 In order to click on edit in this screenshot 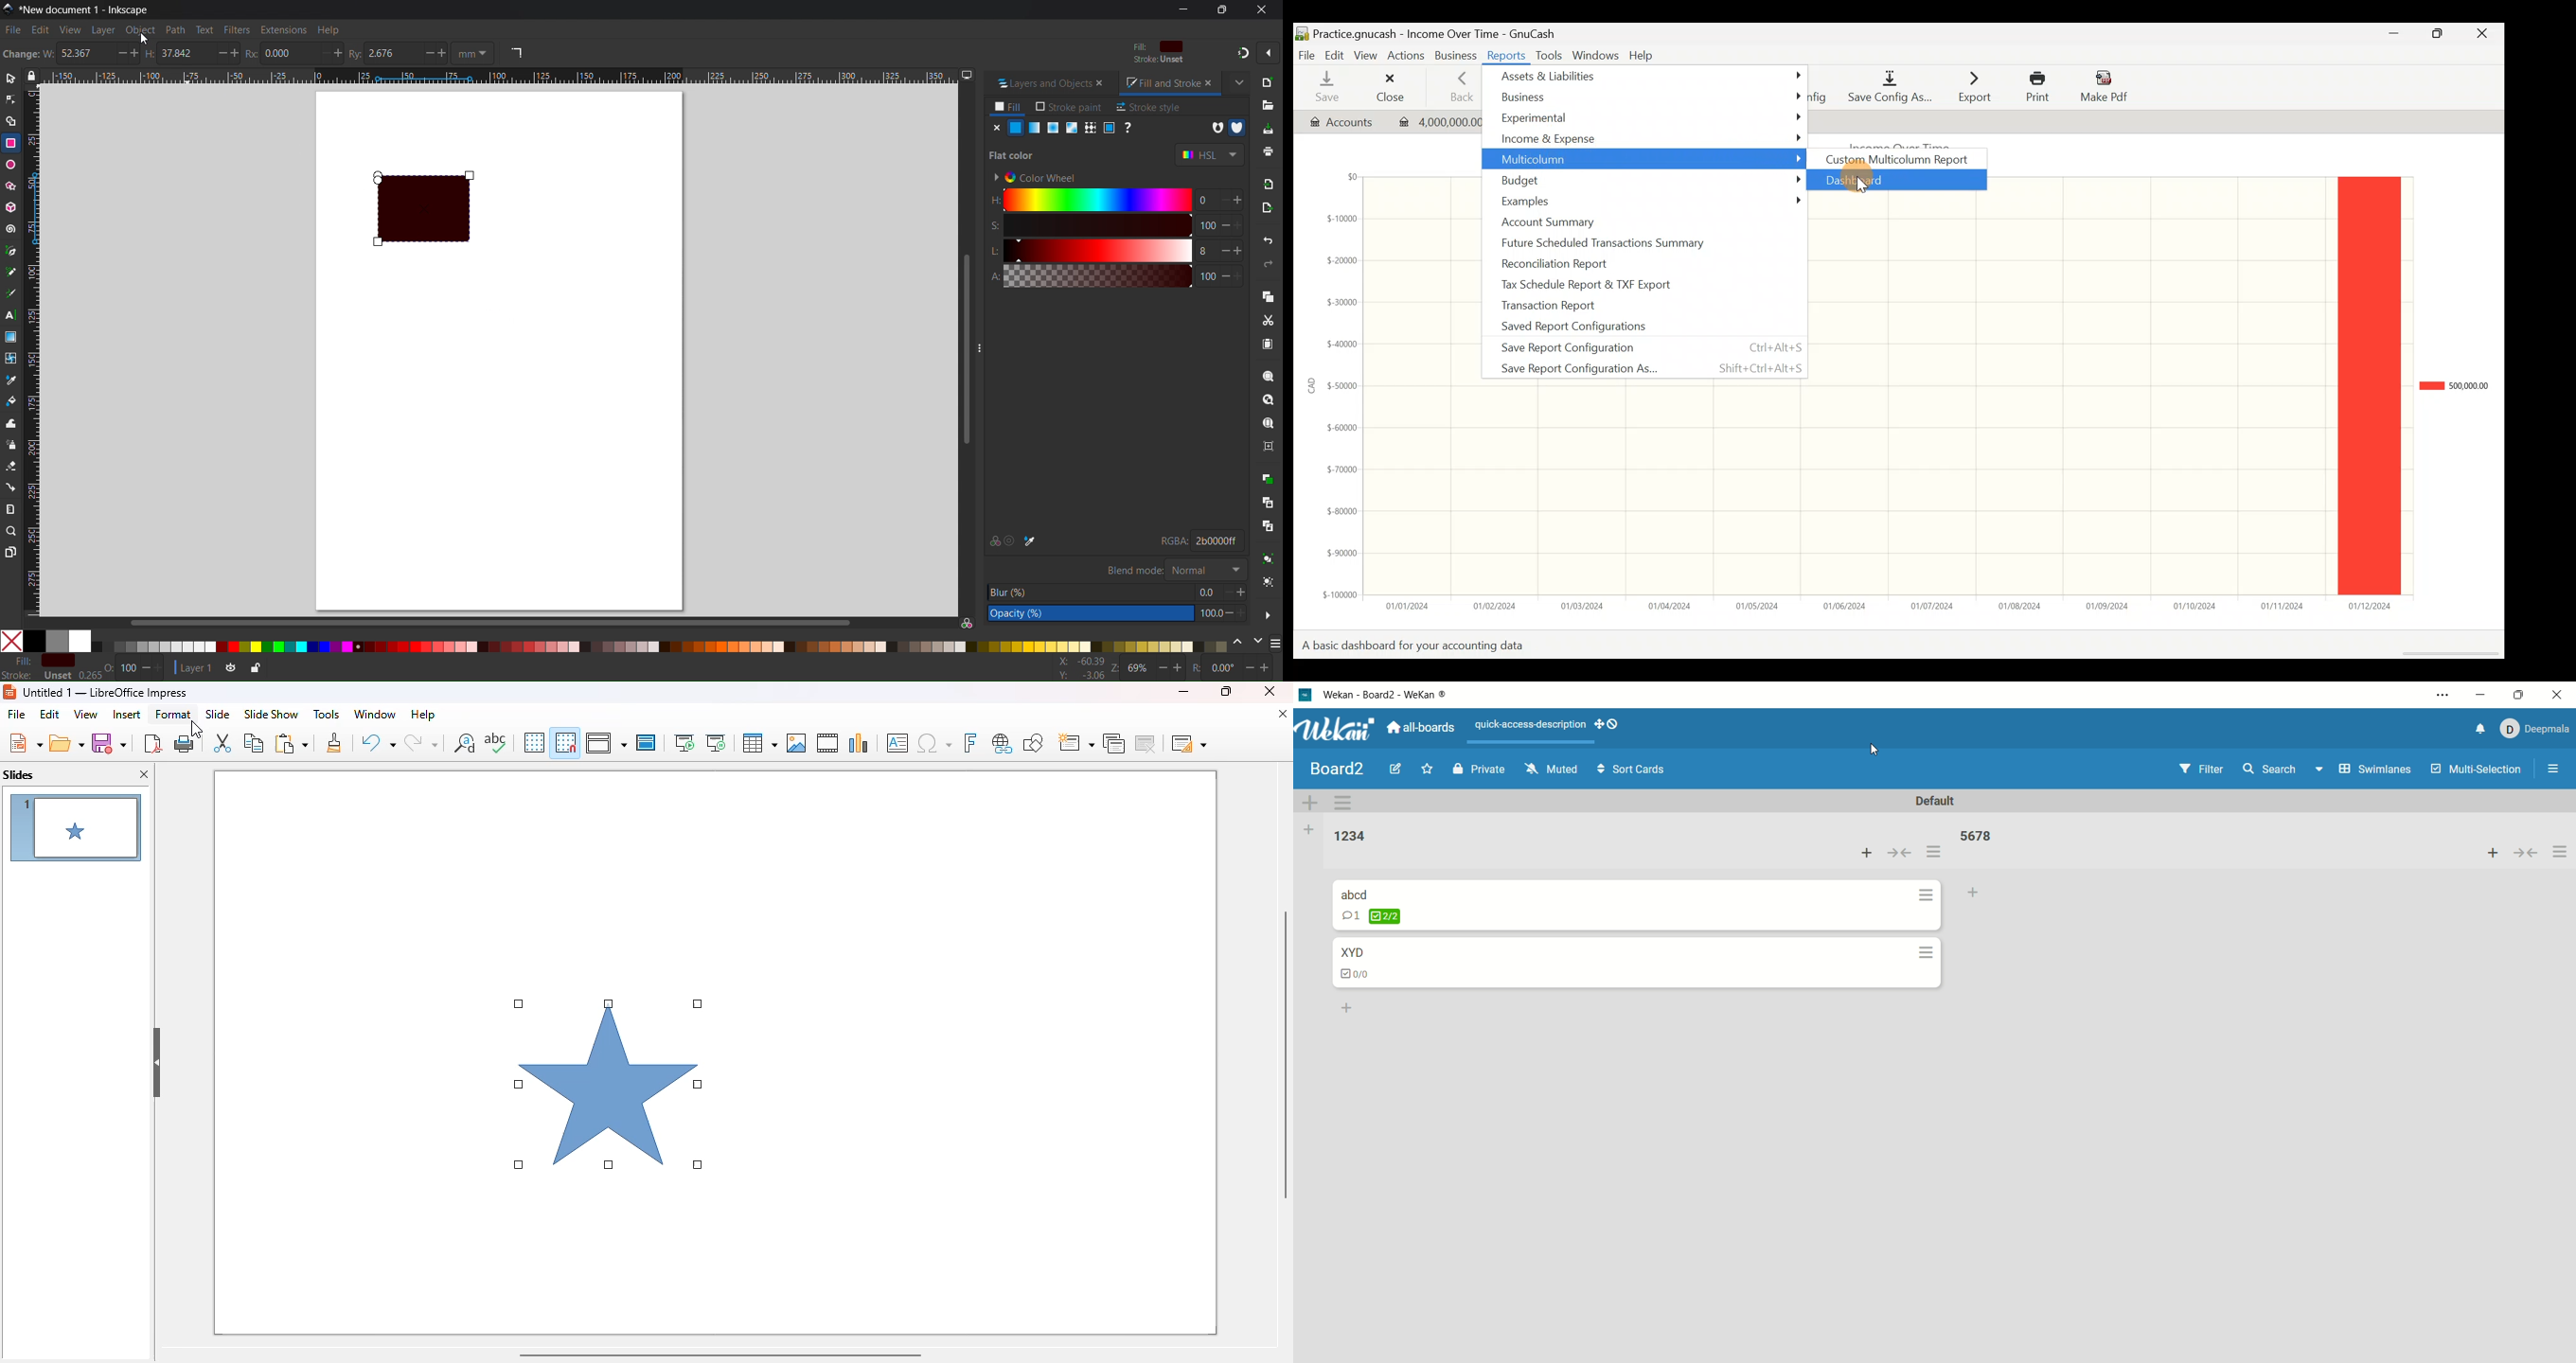, I will do `click(49, 714)`.